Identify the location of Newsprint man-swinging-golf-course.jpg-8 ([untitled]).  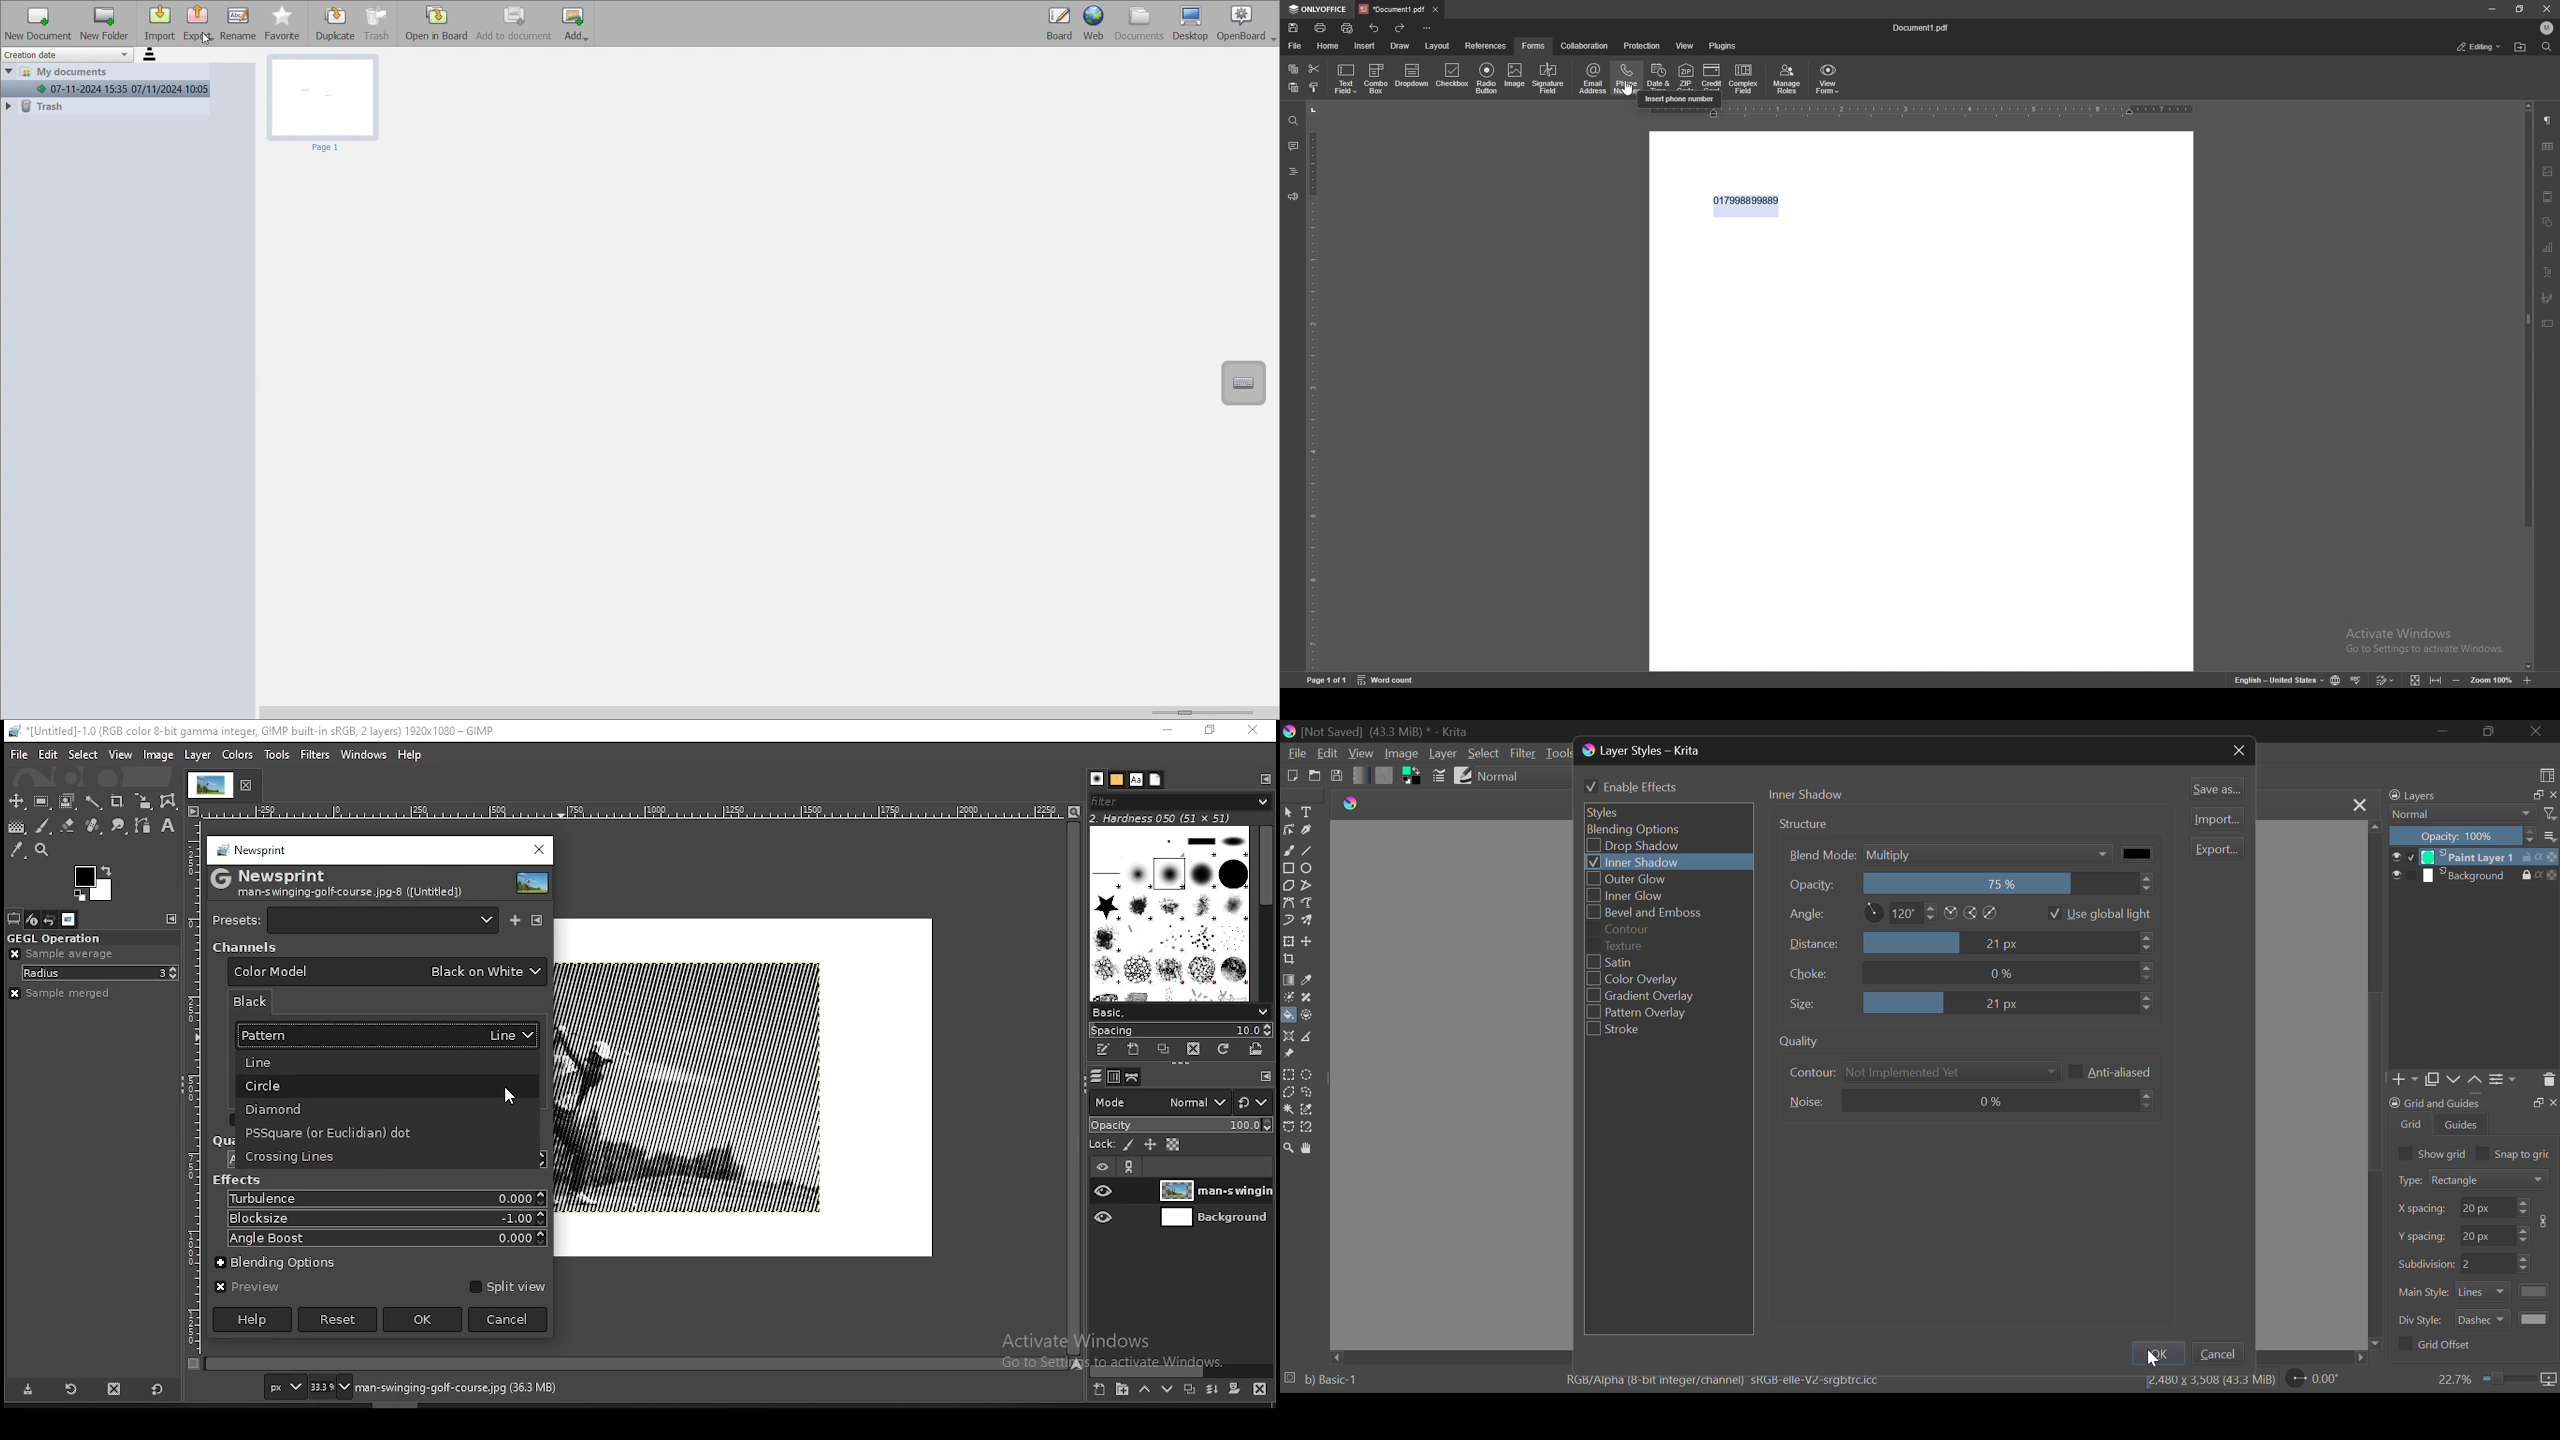
(340, 882).